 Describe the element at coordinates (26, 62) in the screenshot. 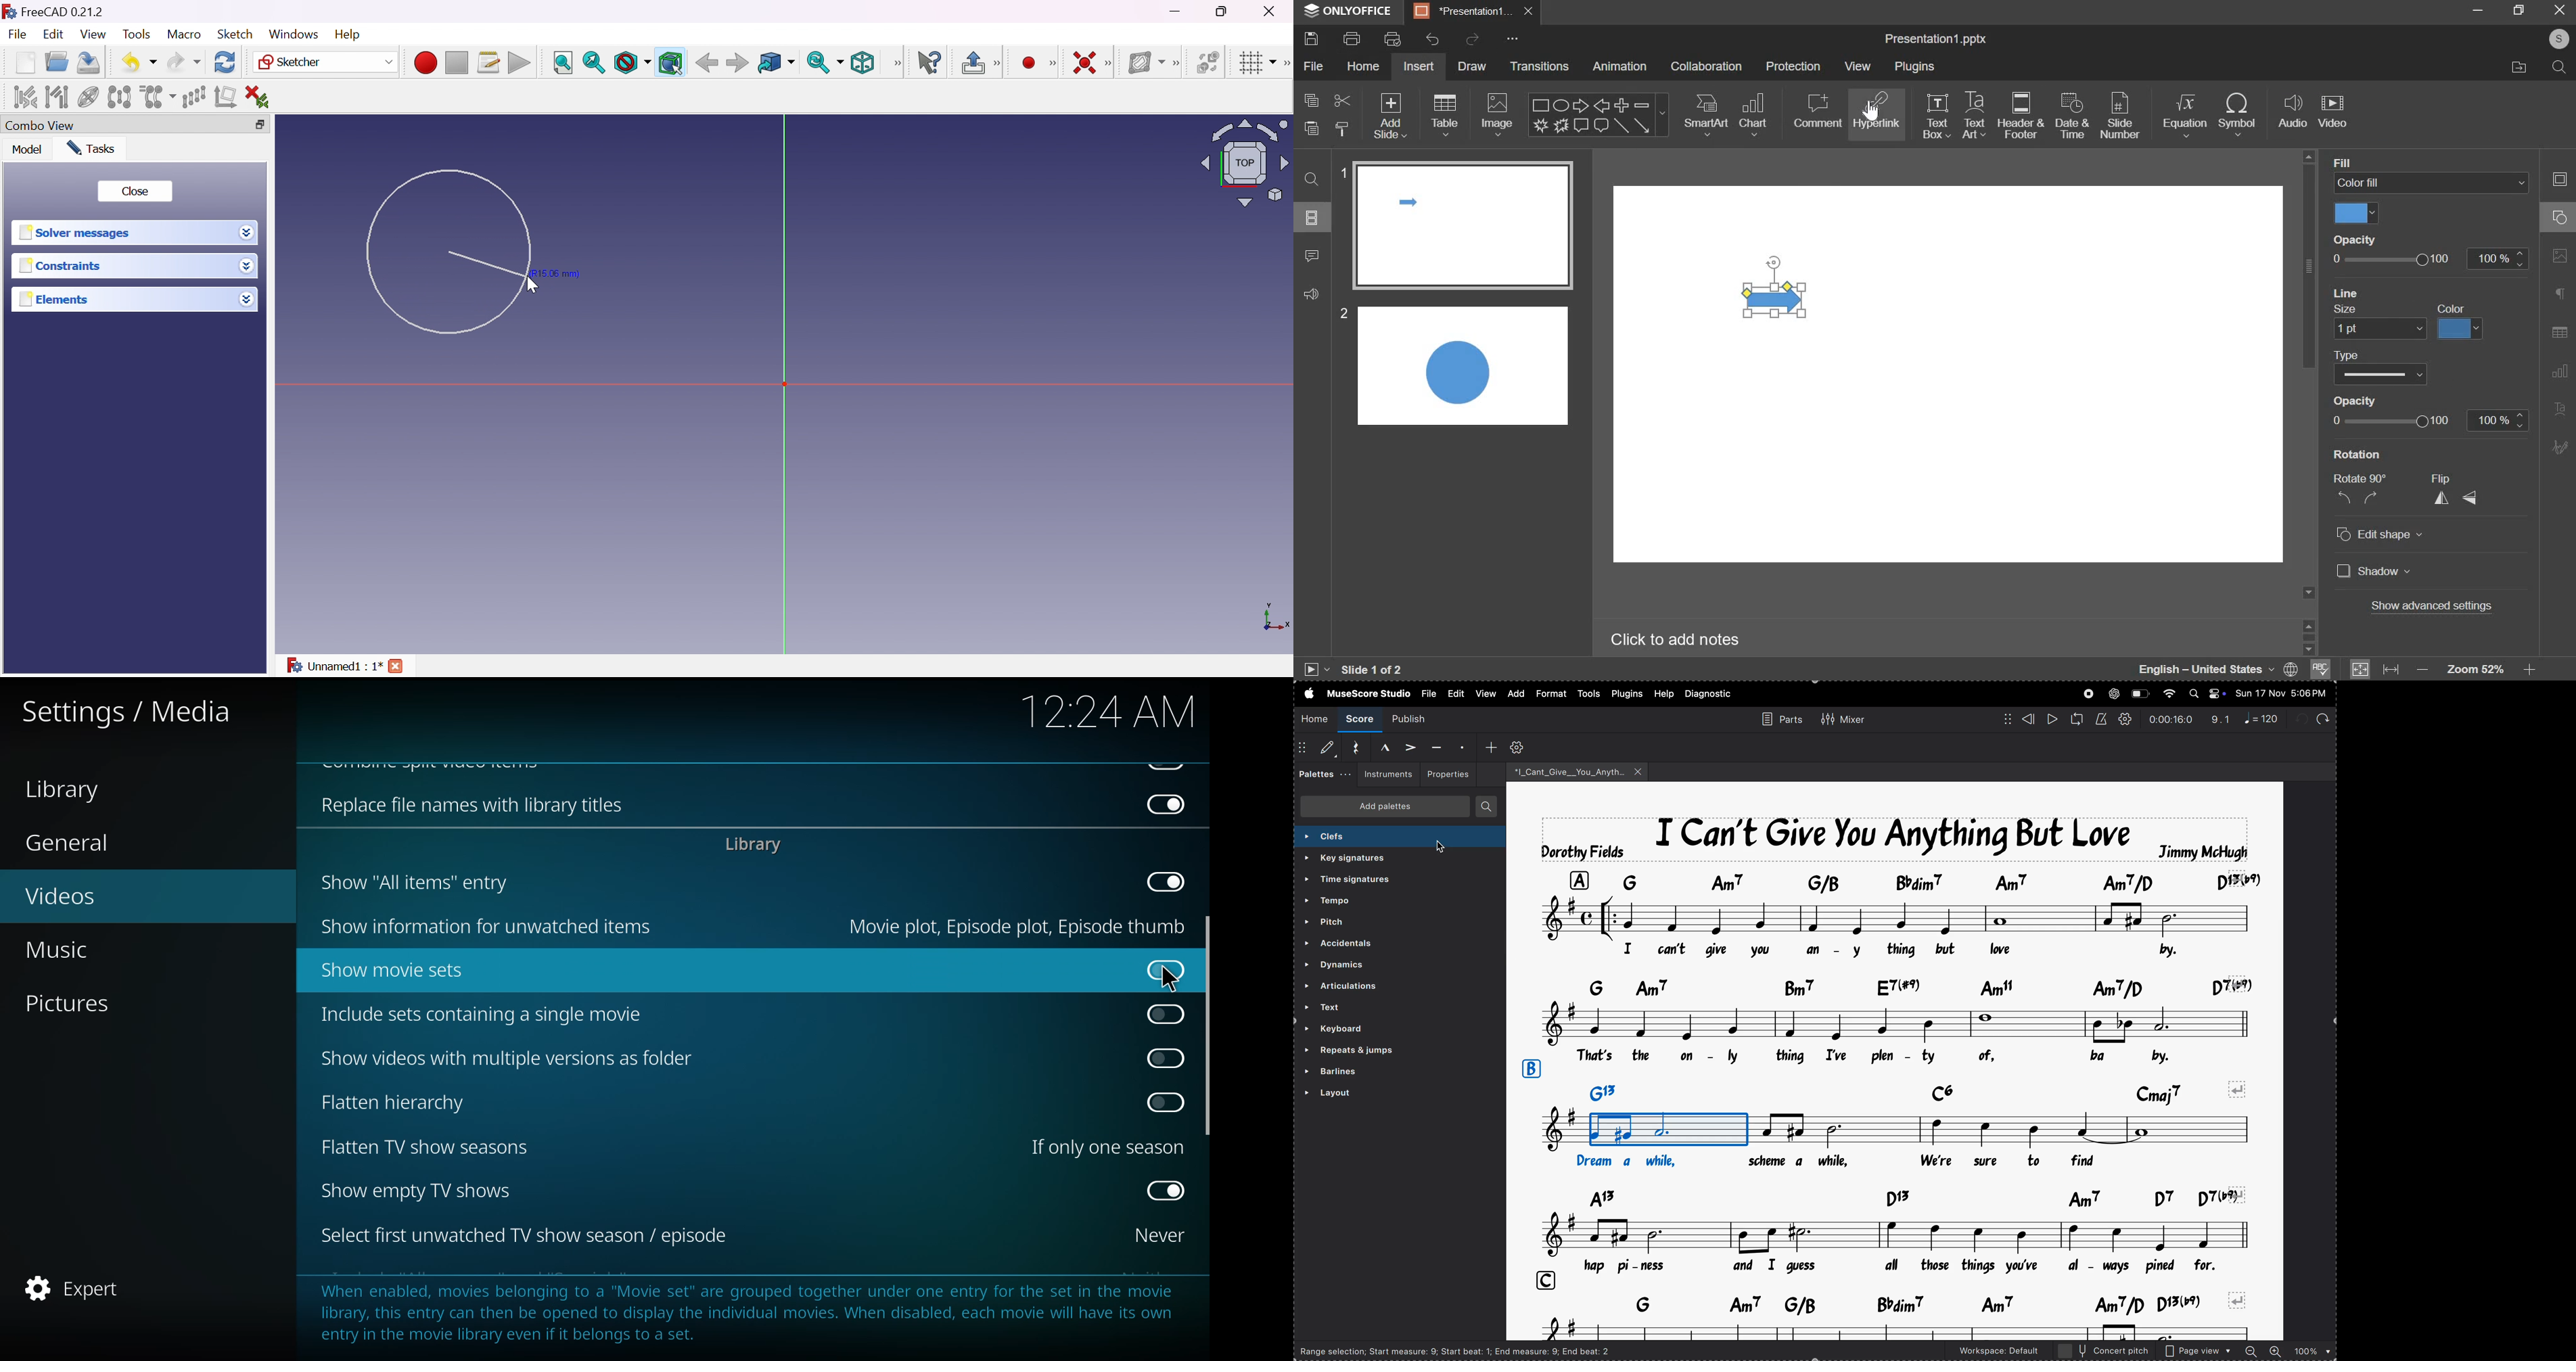

I see `New` at that location.